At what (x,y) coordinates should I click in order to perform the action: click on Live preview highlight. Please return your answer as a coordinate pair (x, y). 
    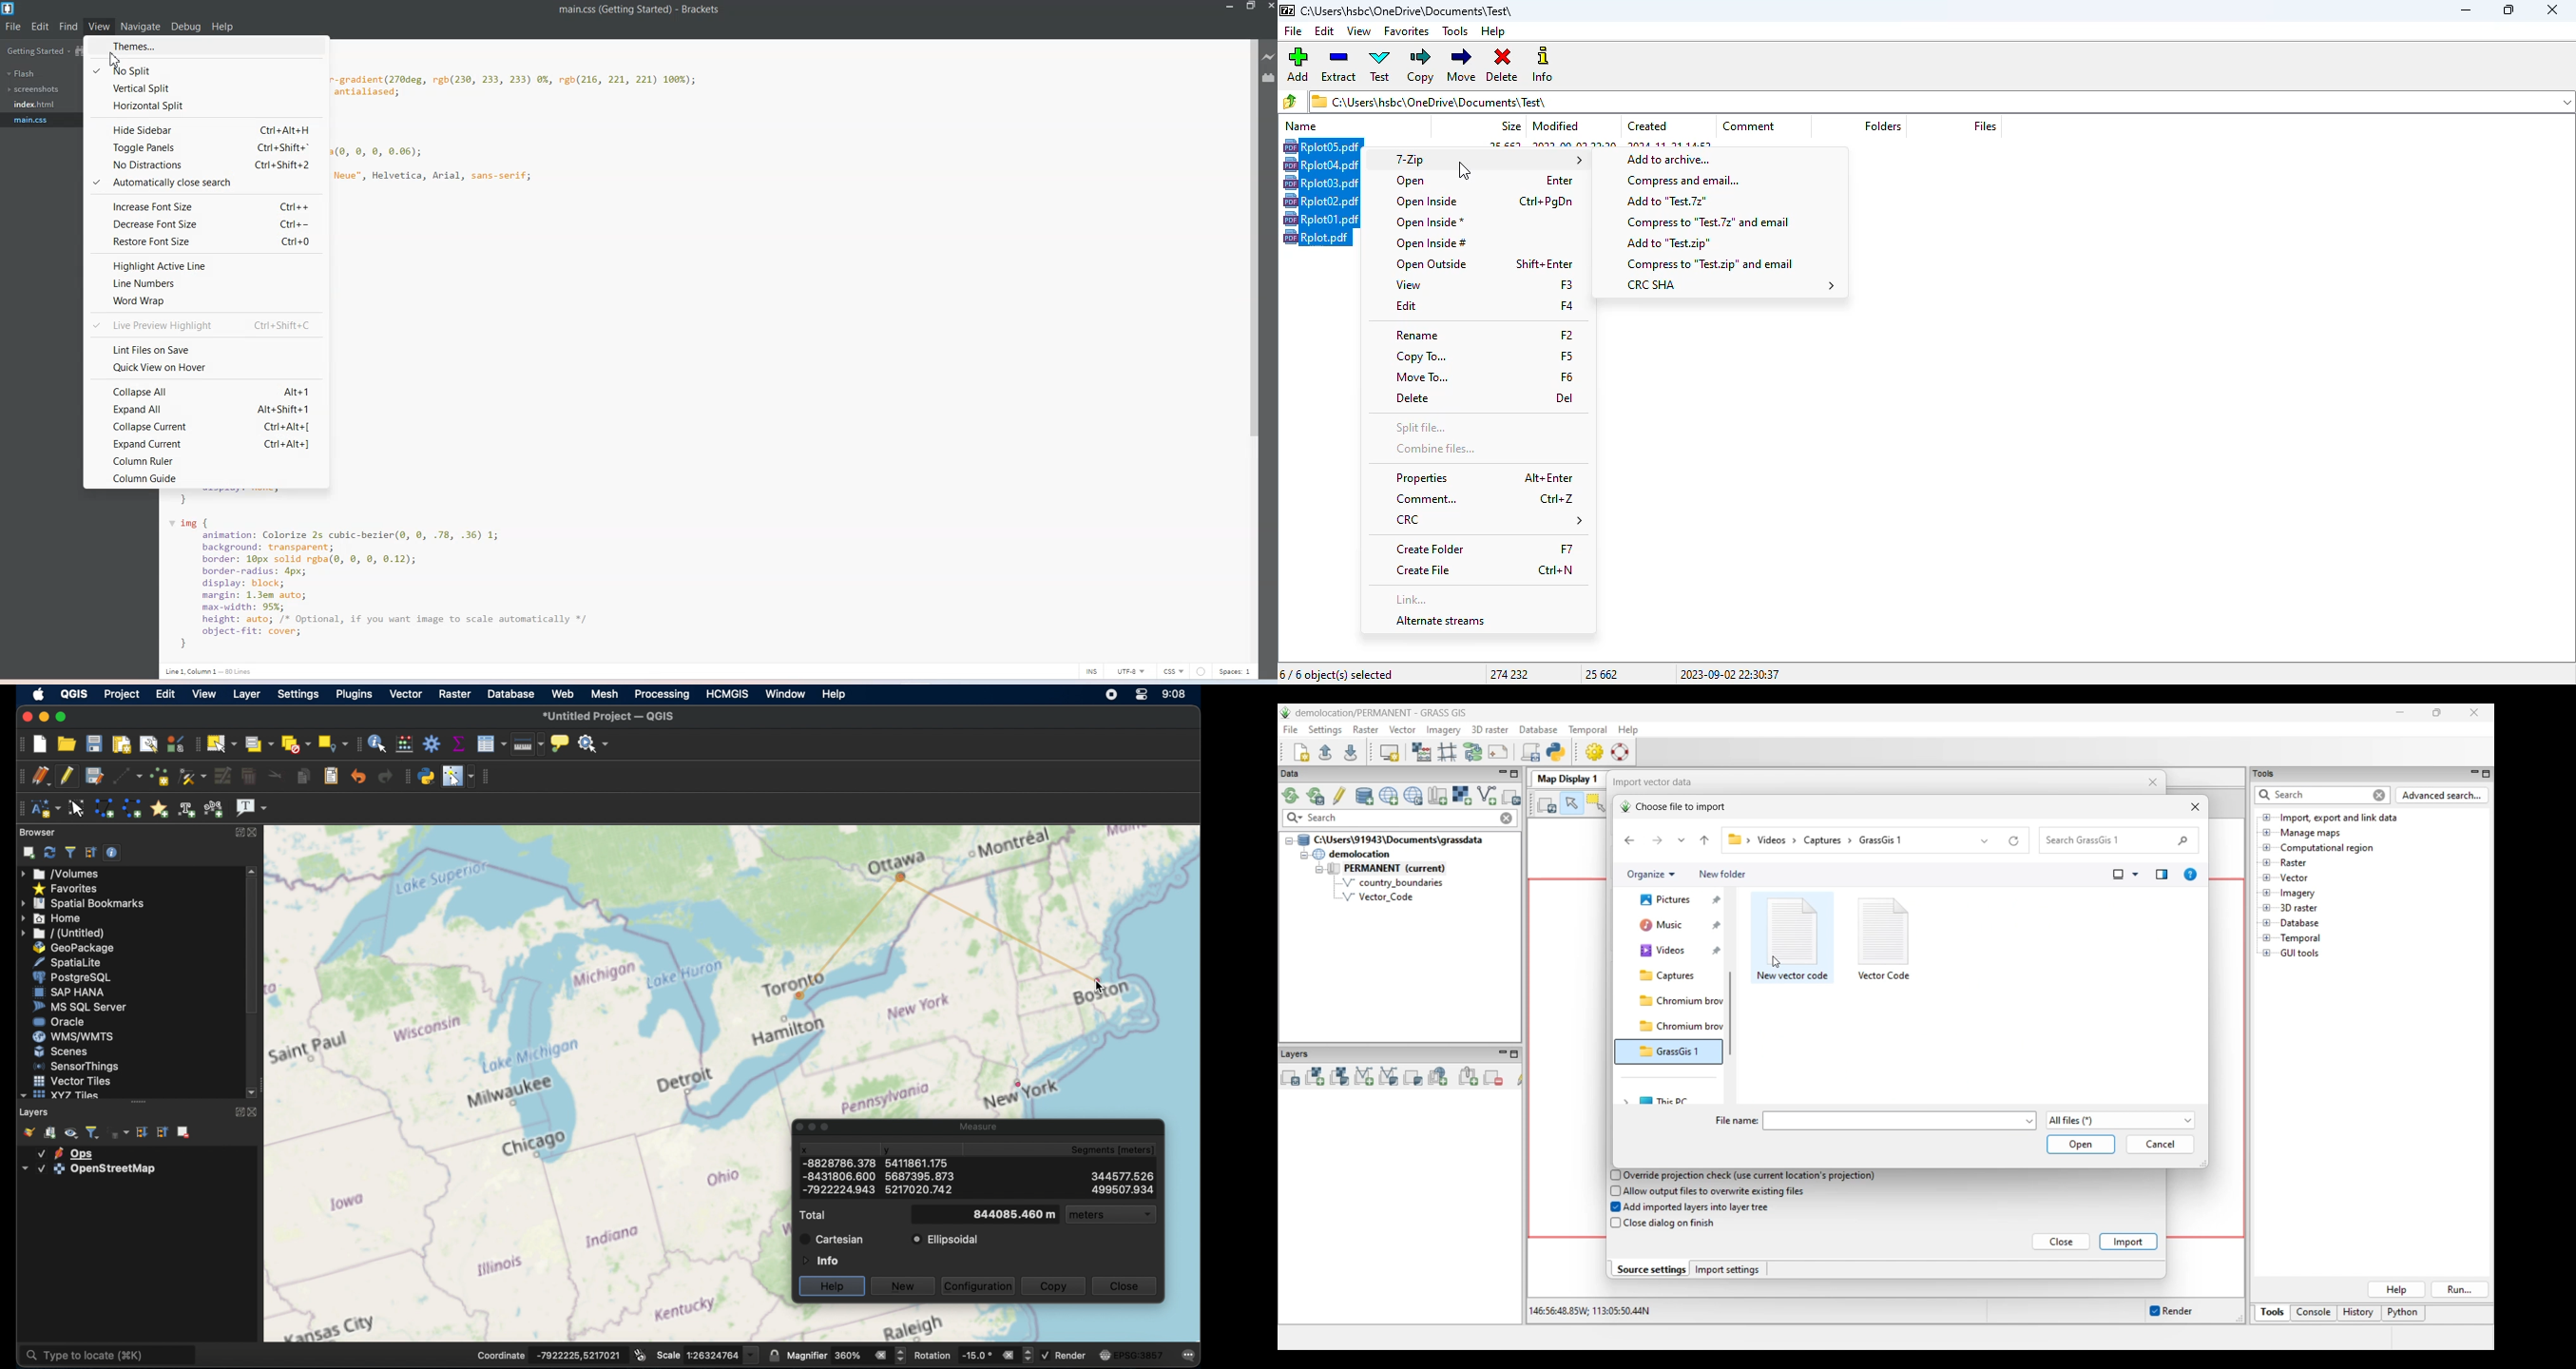
    Looking at the image, I should click on (206, 323).